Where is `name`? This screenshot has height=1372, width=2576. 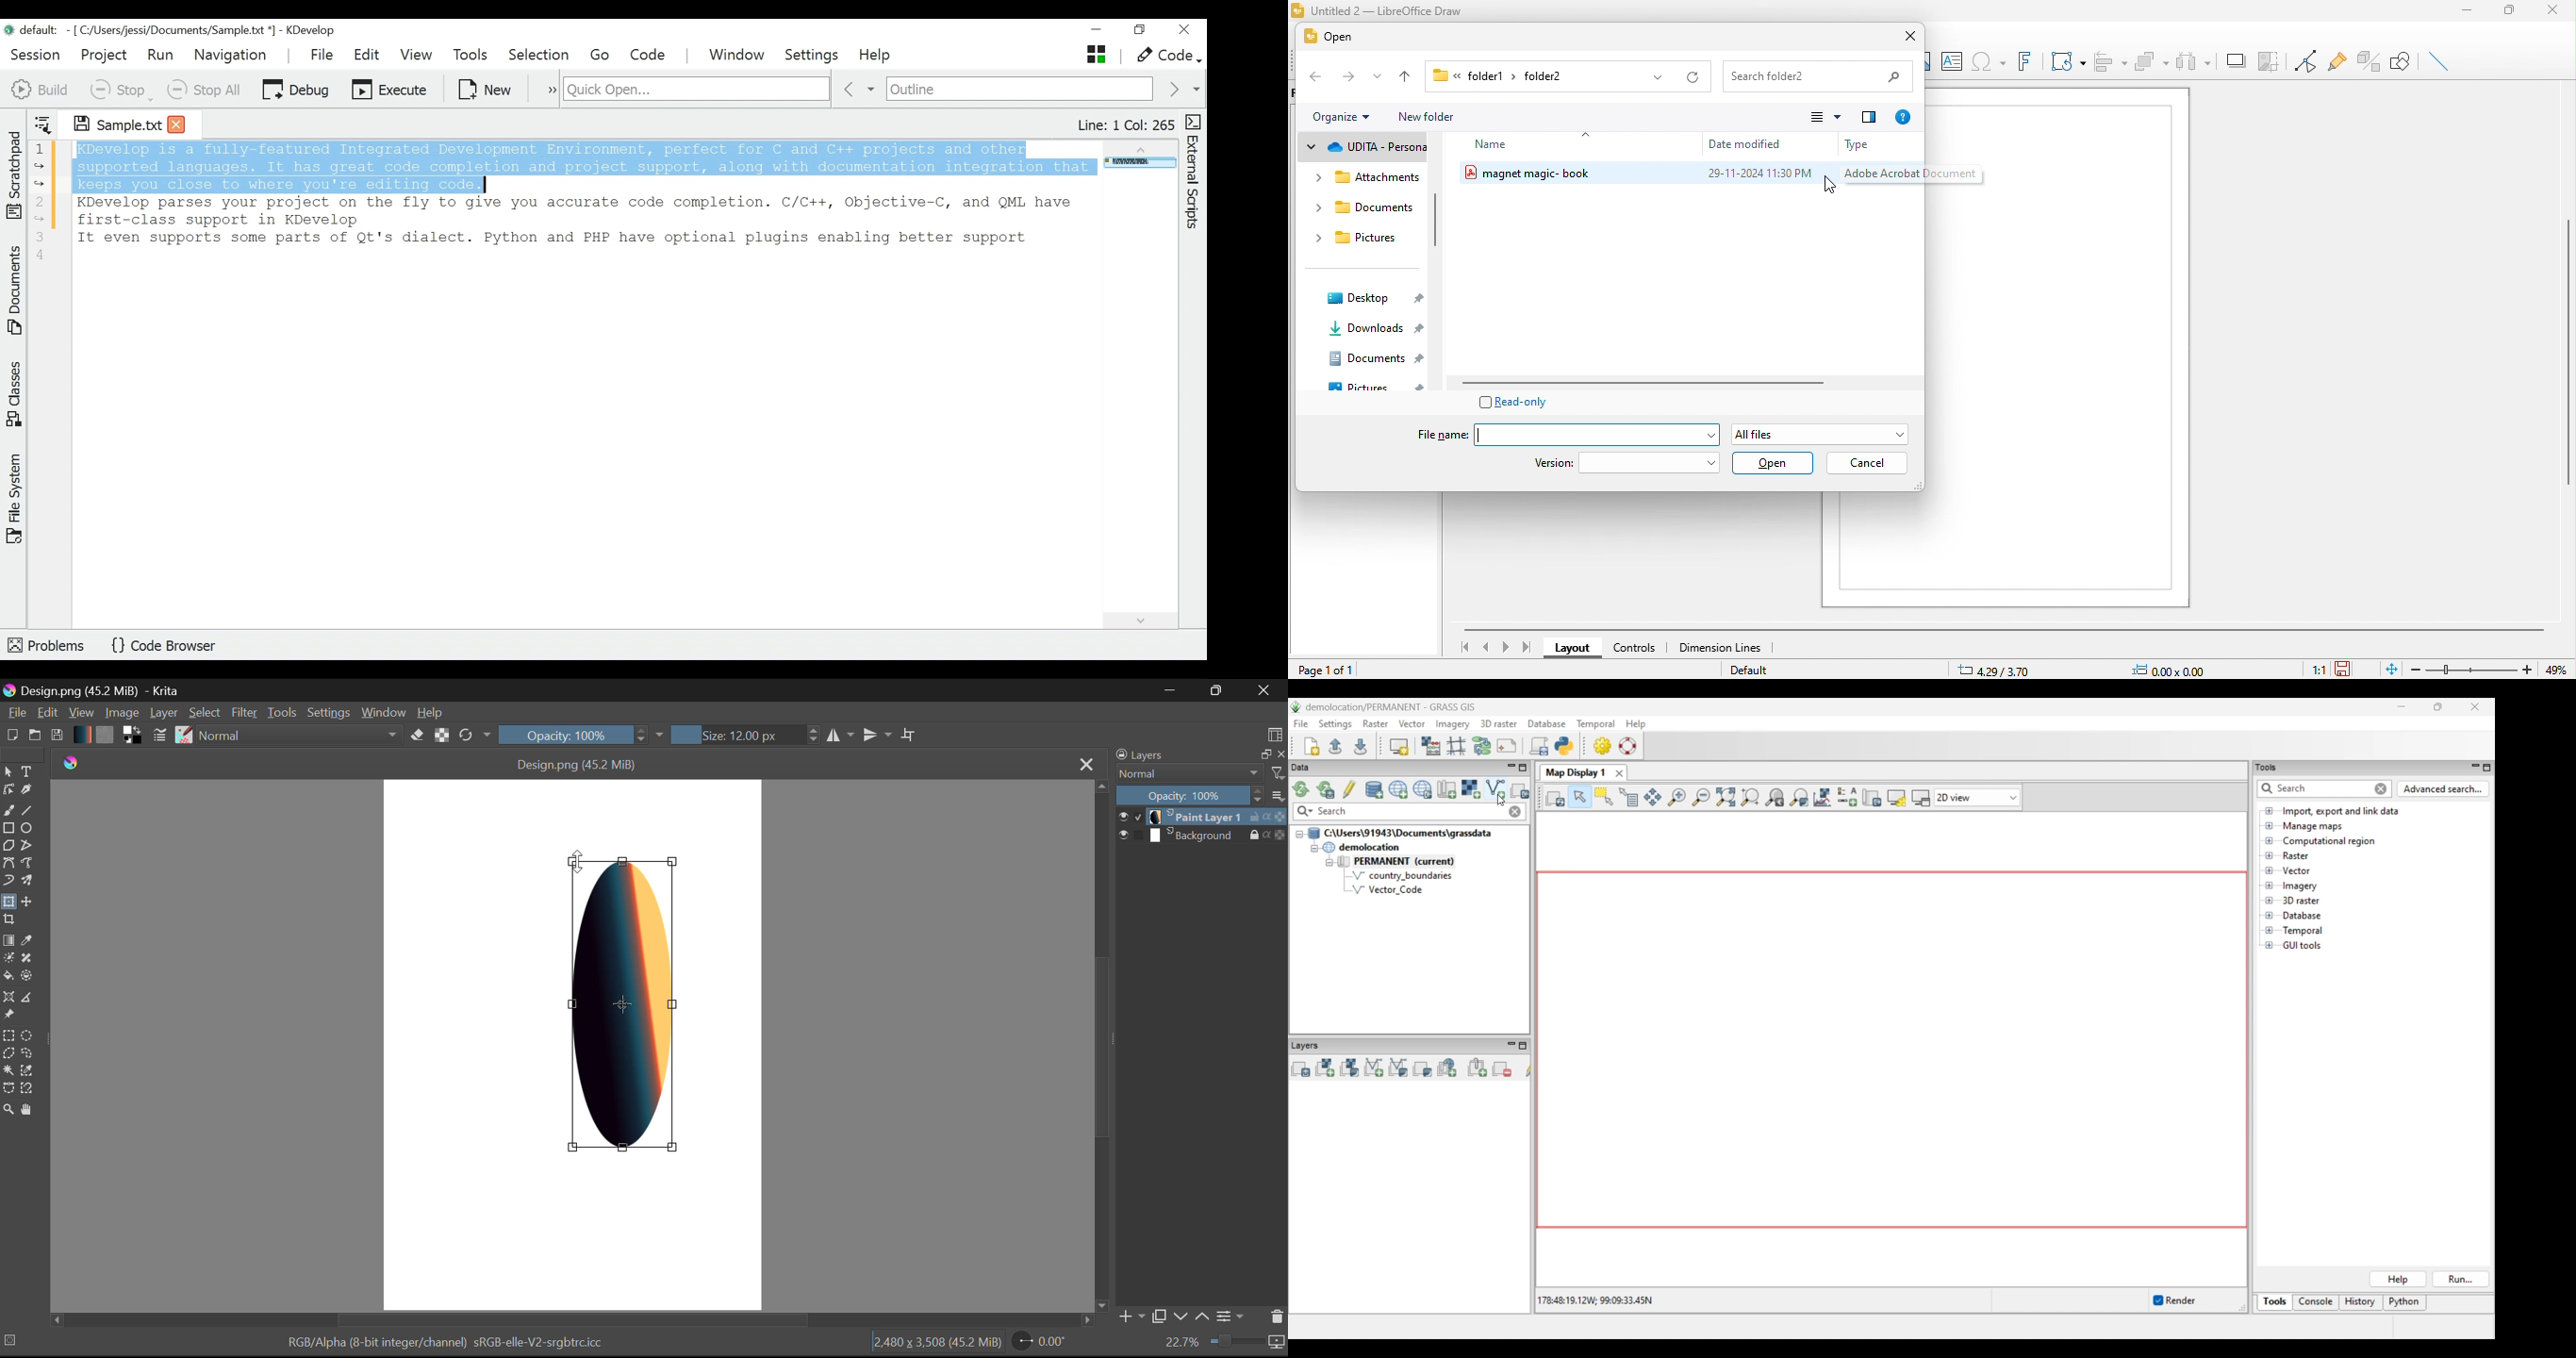
name is located at coordinates (1516, 145).